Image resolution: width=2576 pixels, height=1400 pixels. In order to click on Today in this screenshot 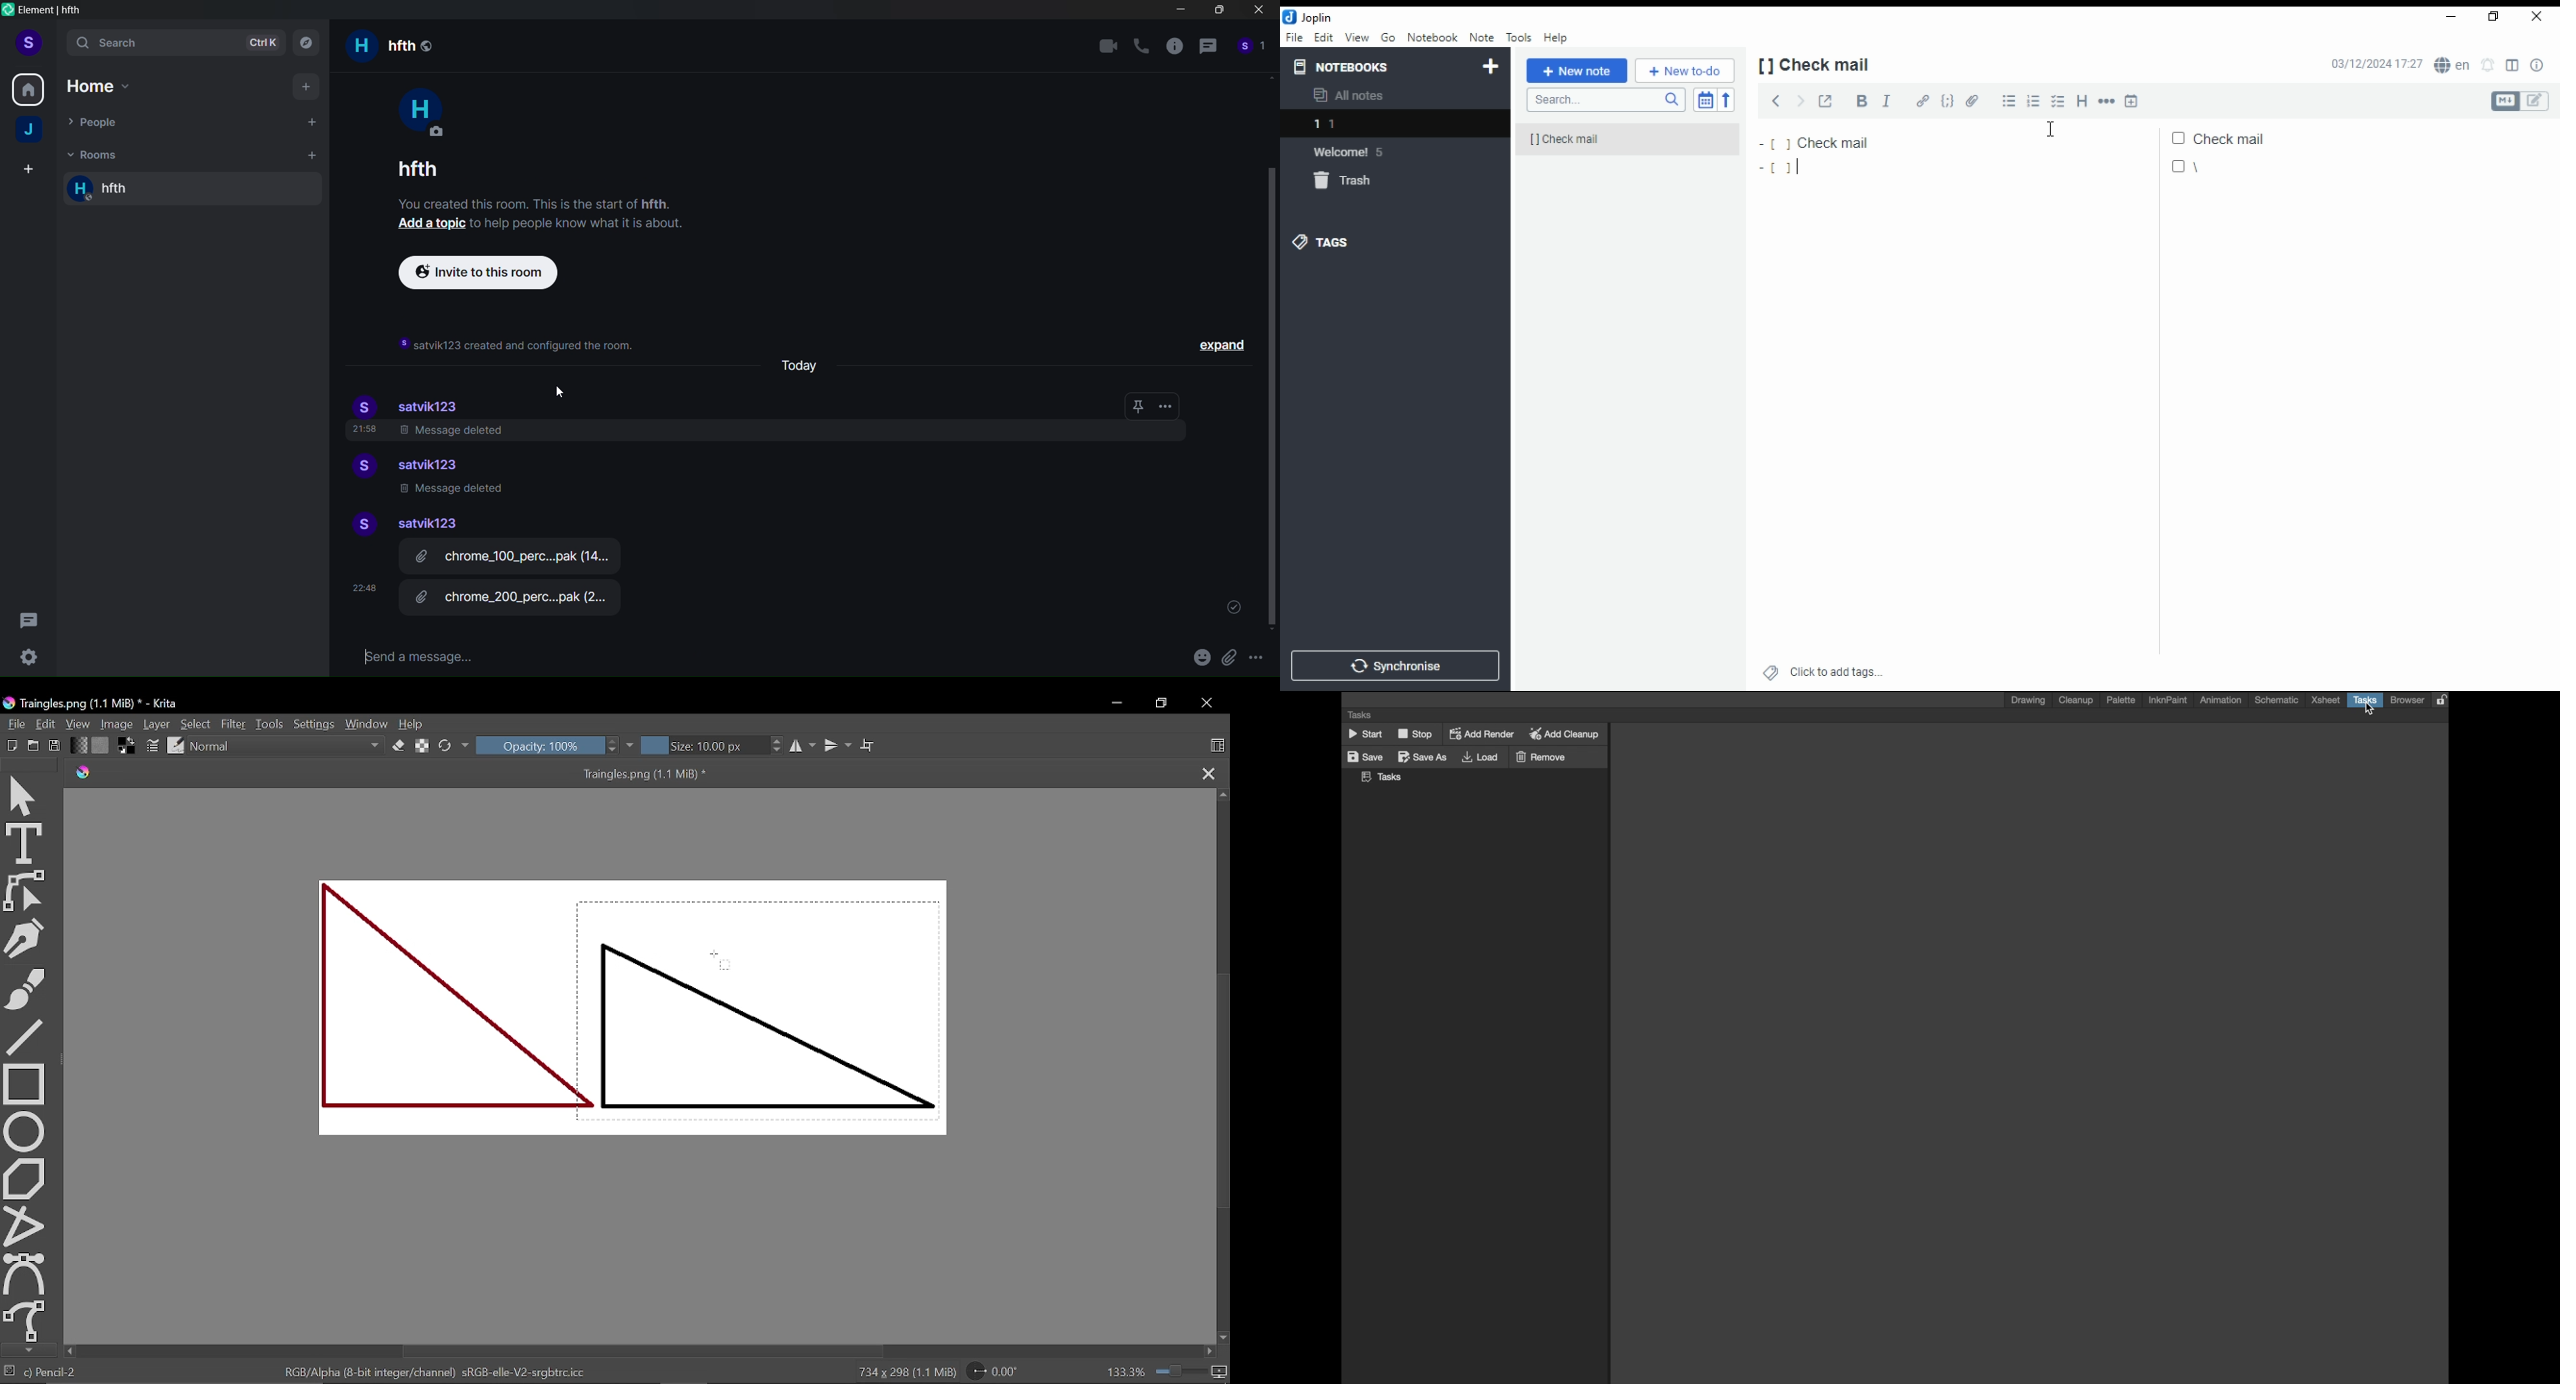, I will do `click(803, 363)`.